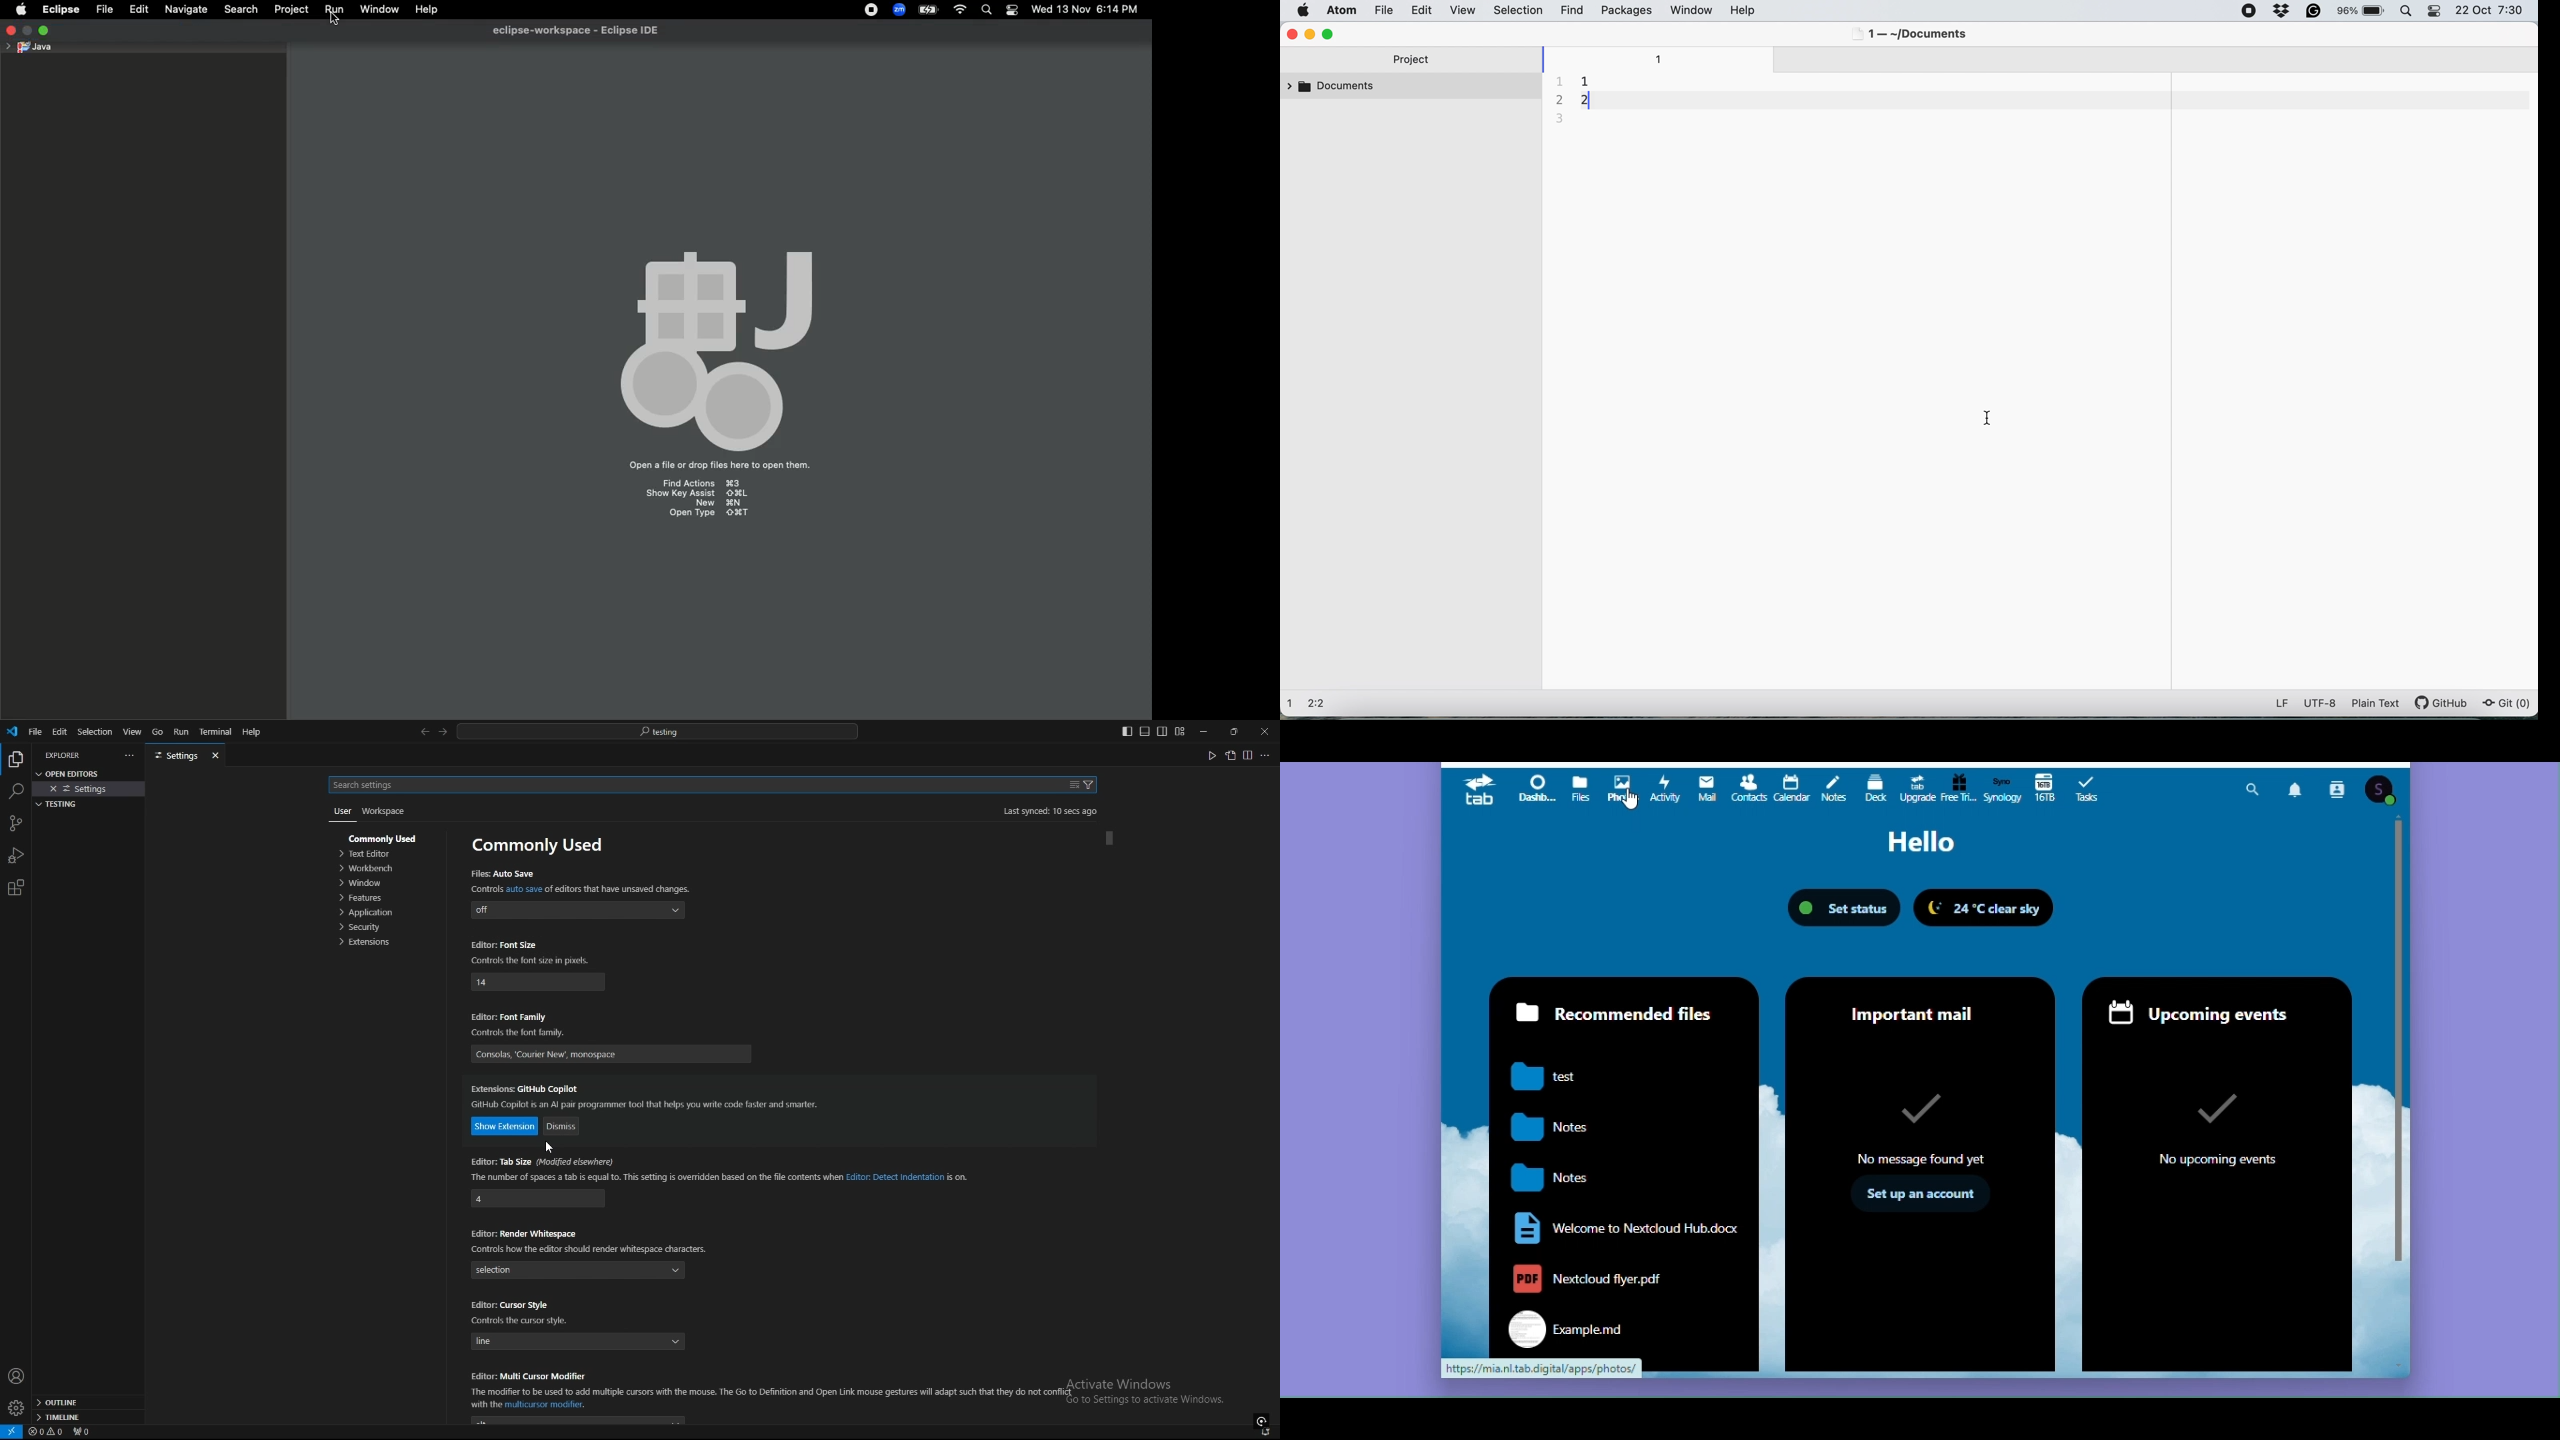 Image resolution: width=2576 pixels, height=1456 pixels. I want to click on text editor, so click(379, 855).